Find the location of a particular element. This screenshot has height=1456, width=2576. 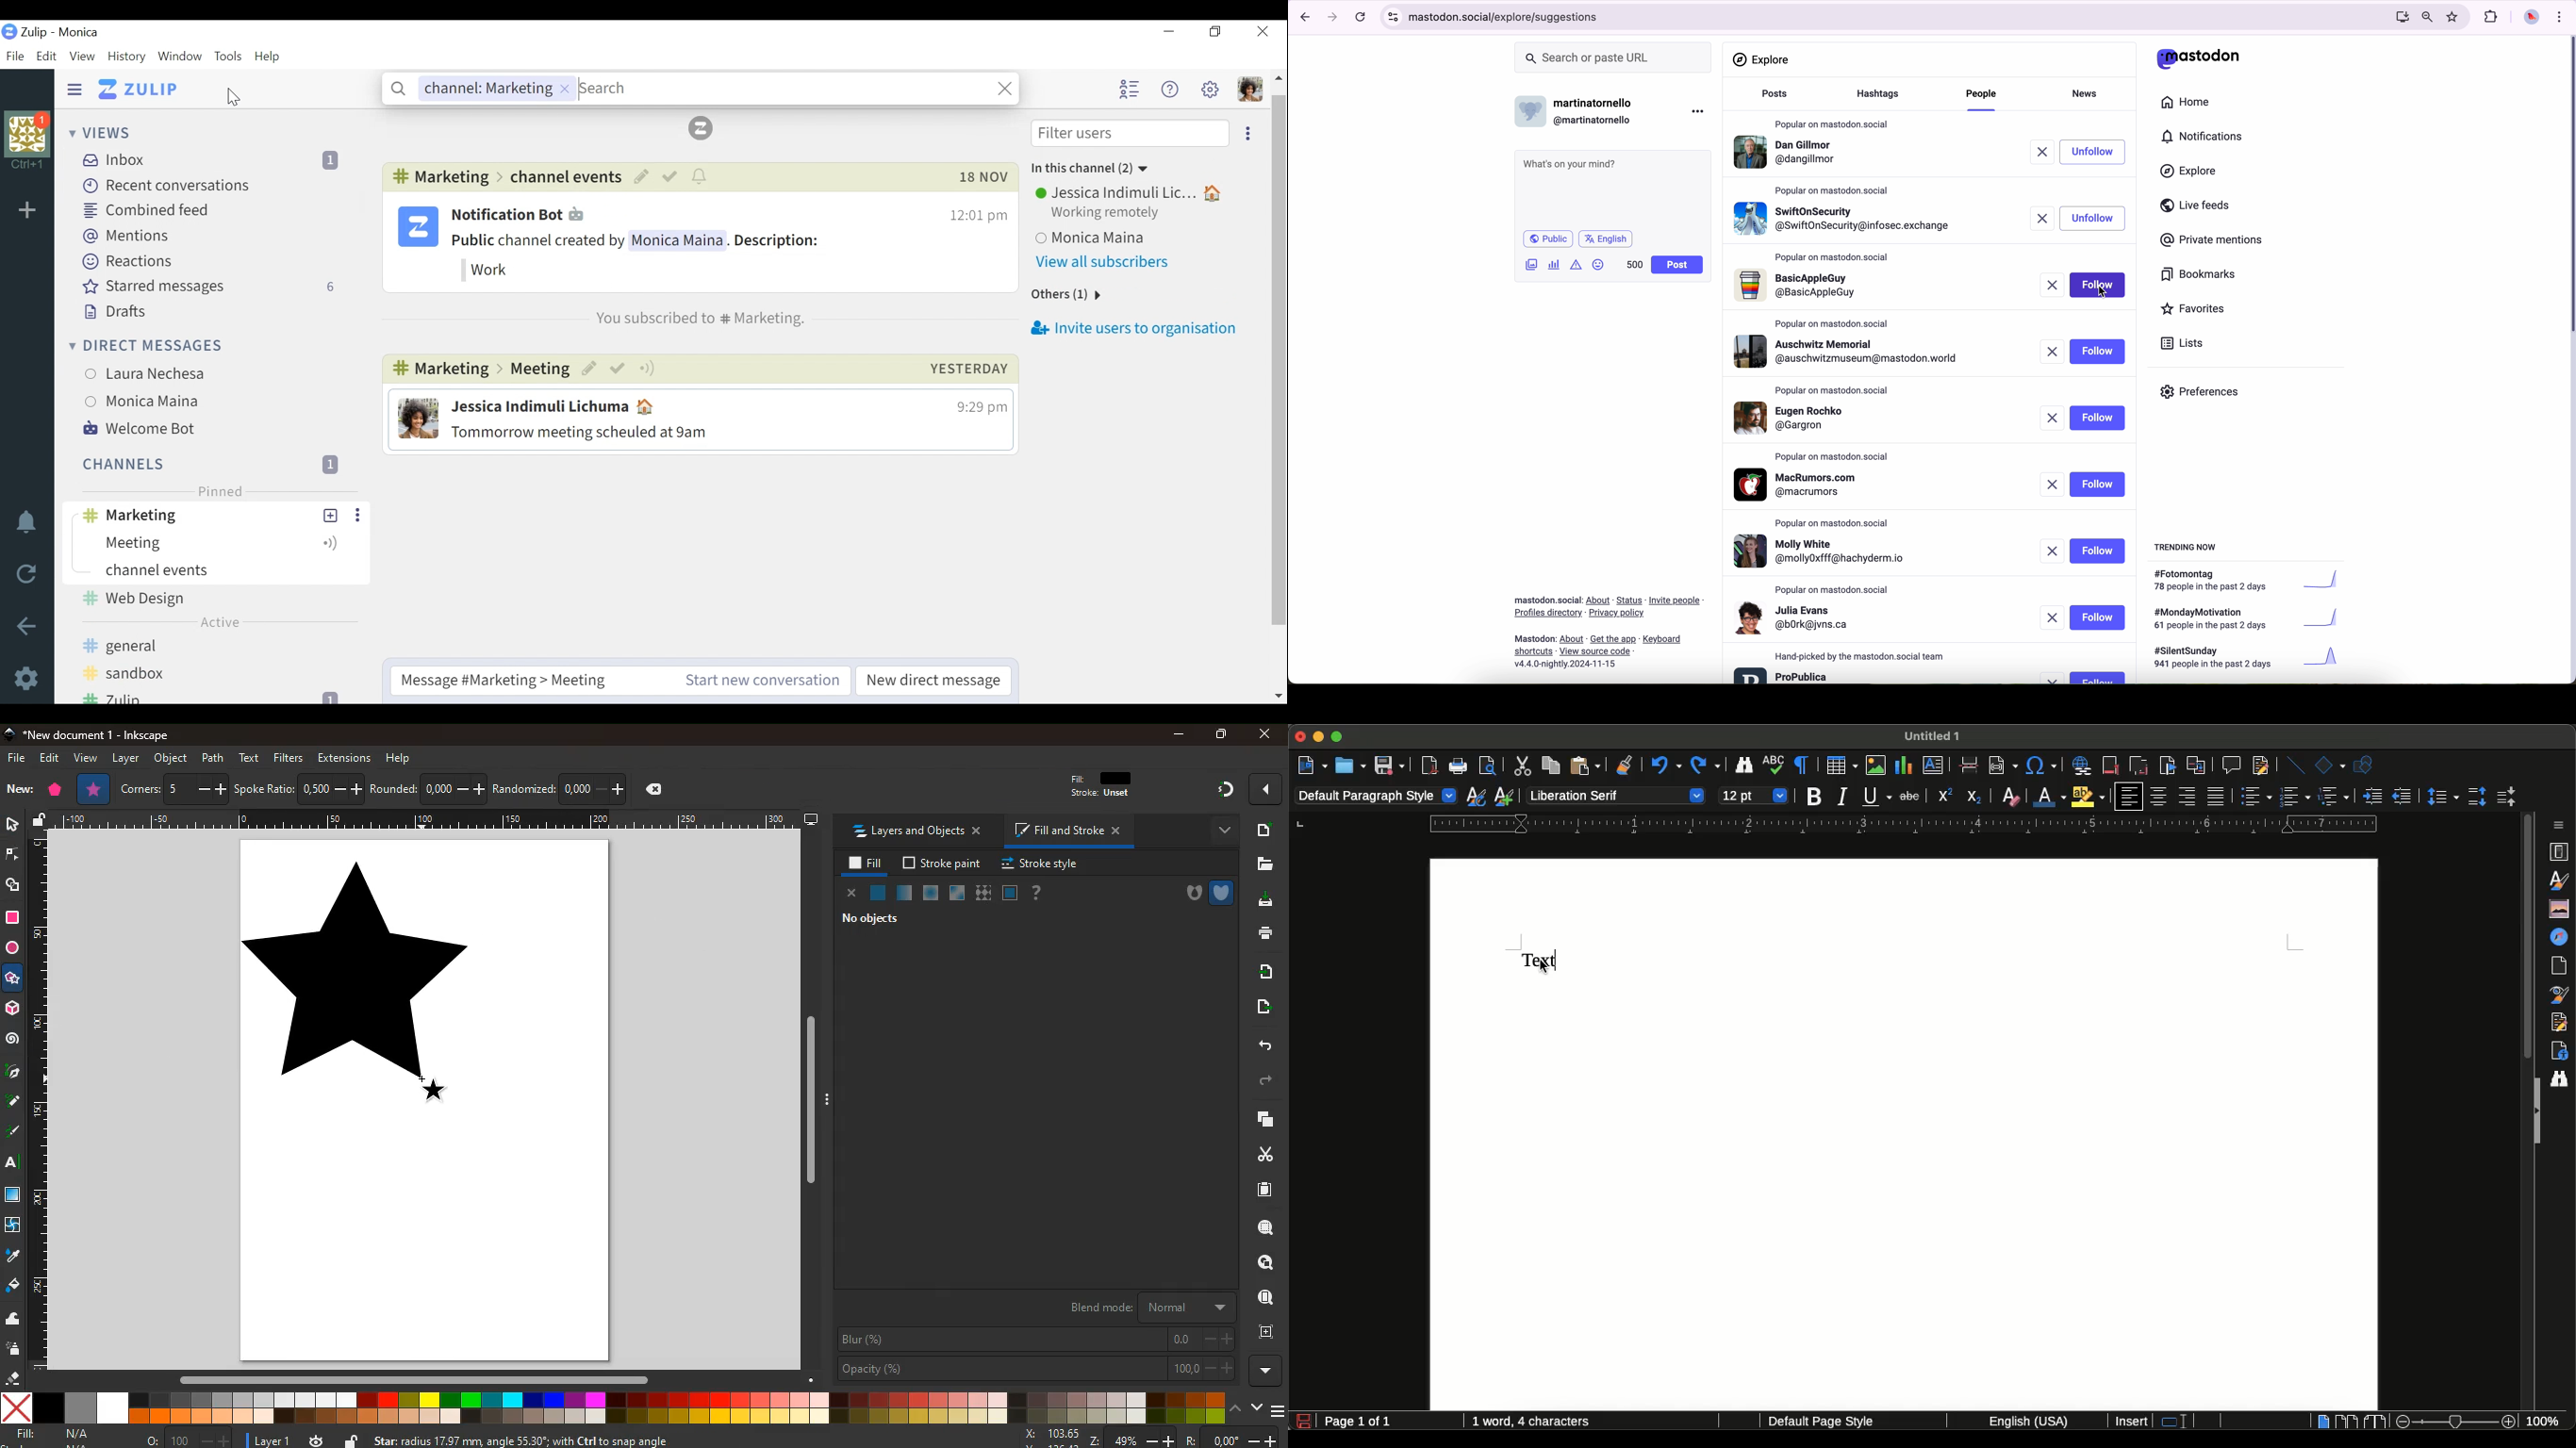

Start new conversation is located at coordinates (761, 680).